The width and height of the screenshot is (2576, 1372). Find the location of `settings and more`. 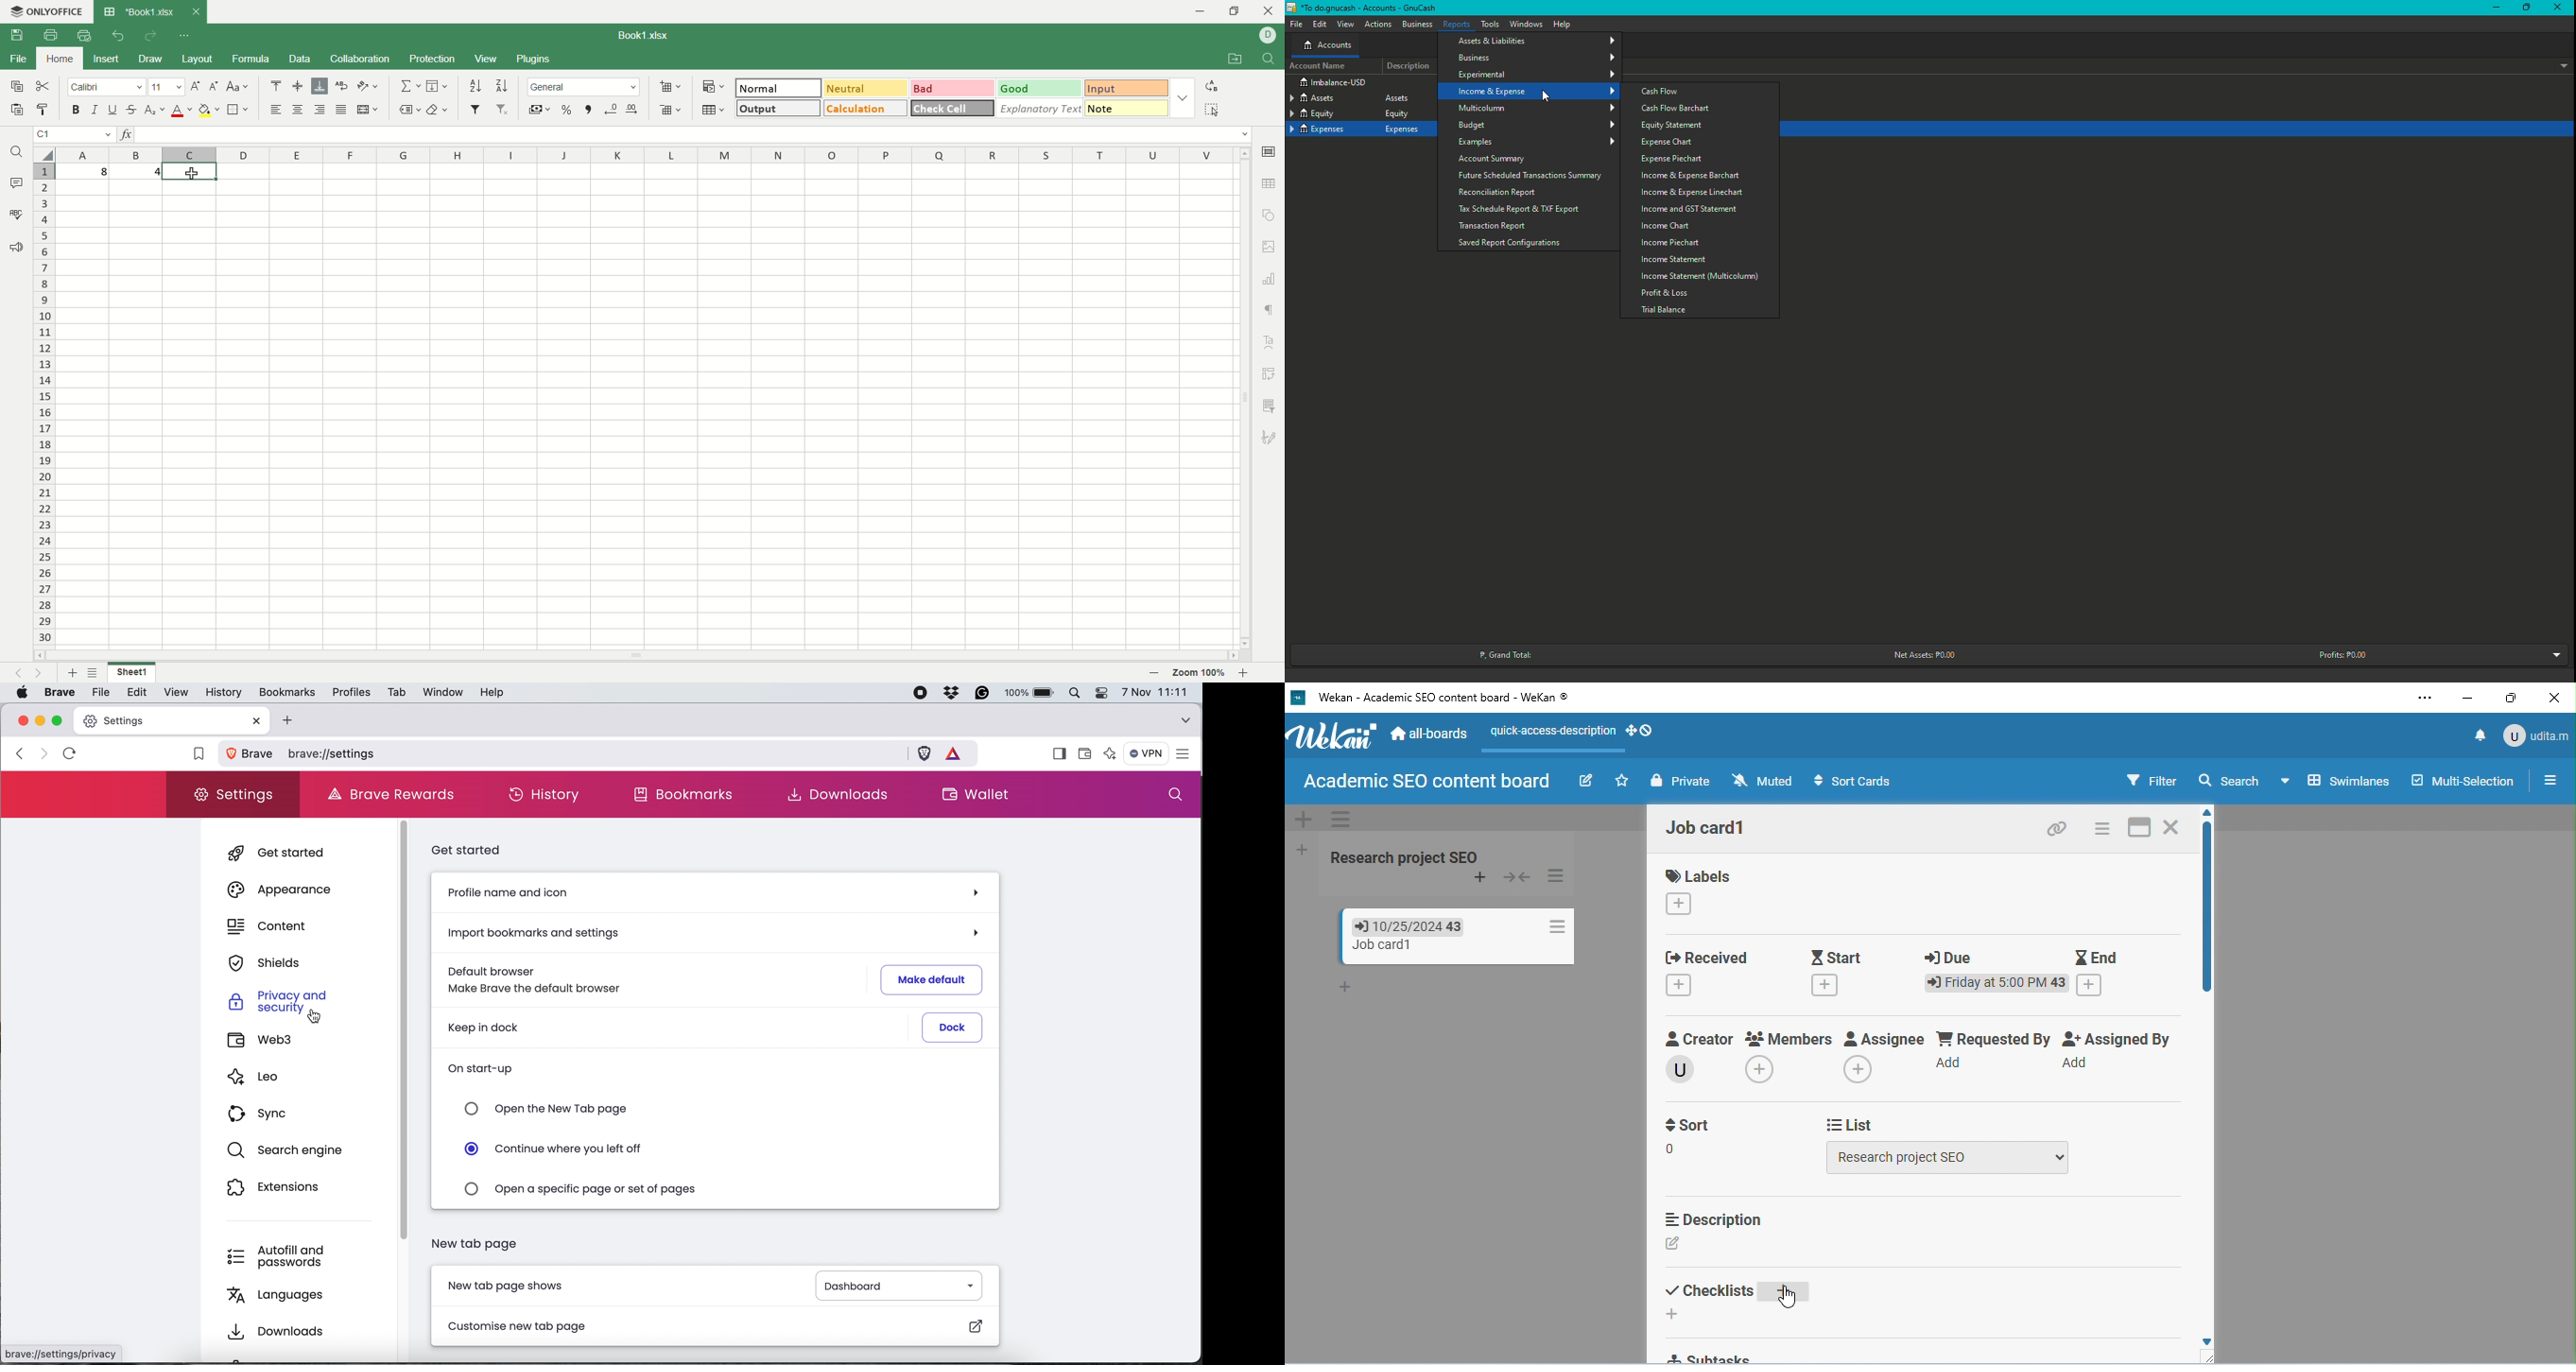

settings and more is located at coordinates (2424, 700).